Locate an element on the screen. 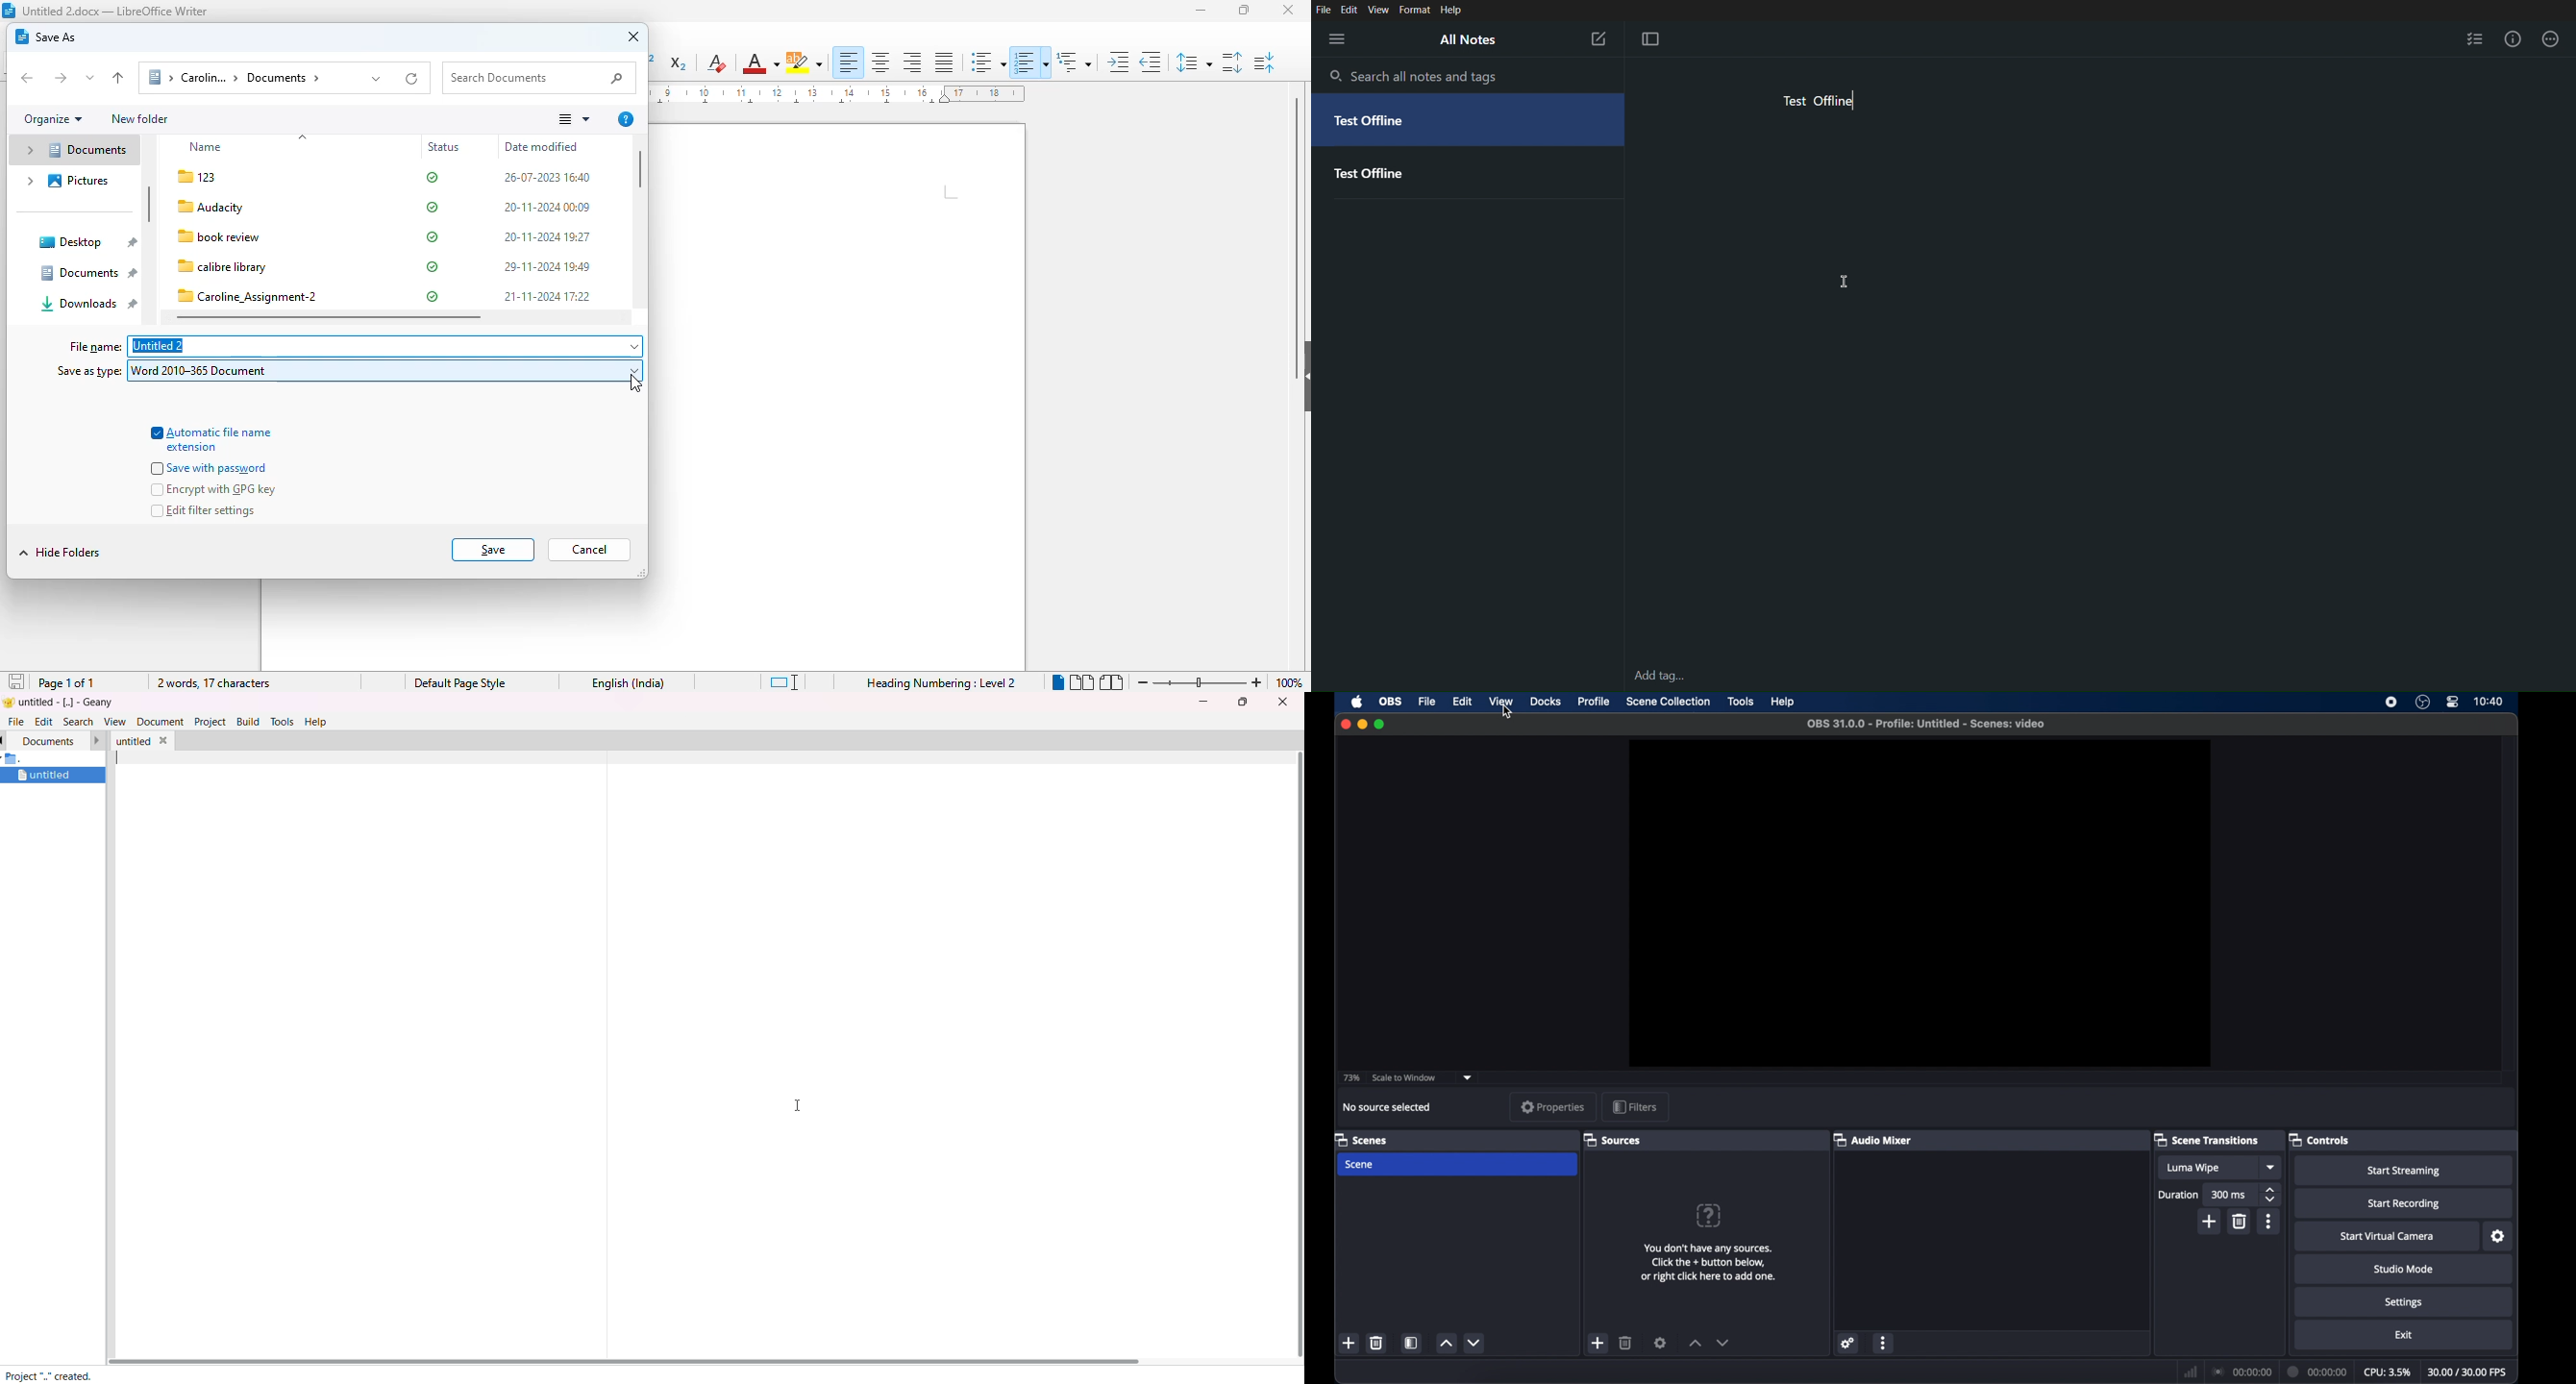 The height and width of the screenshot is (1400, 2576). sources is located at coordinates (1614, 1139).